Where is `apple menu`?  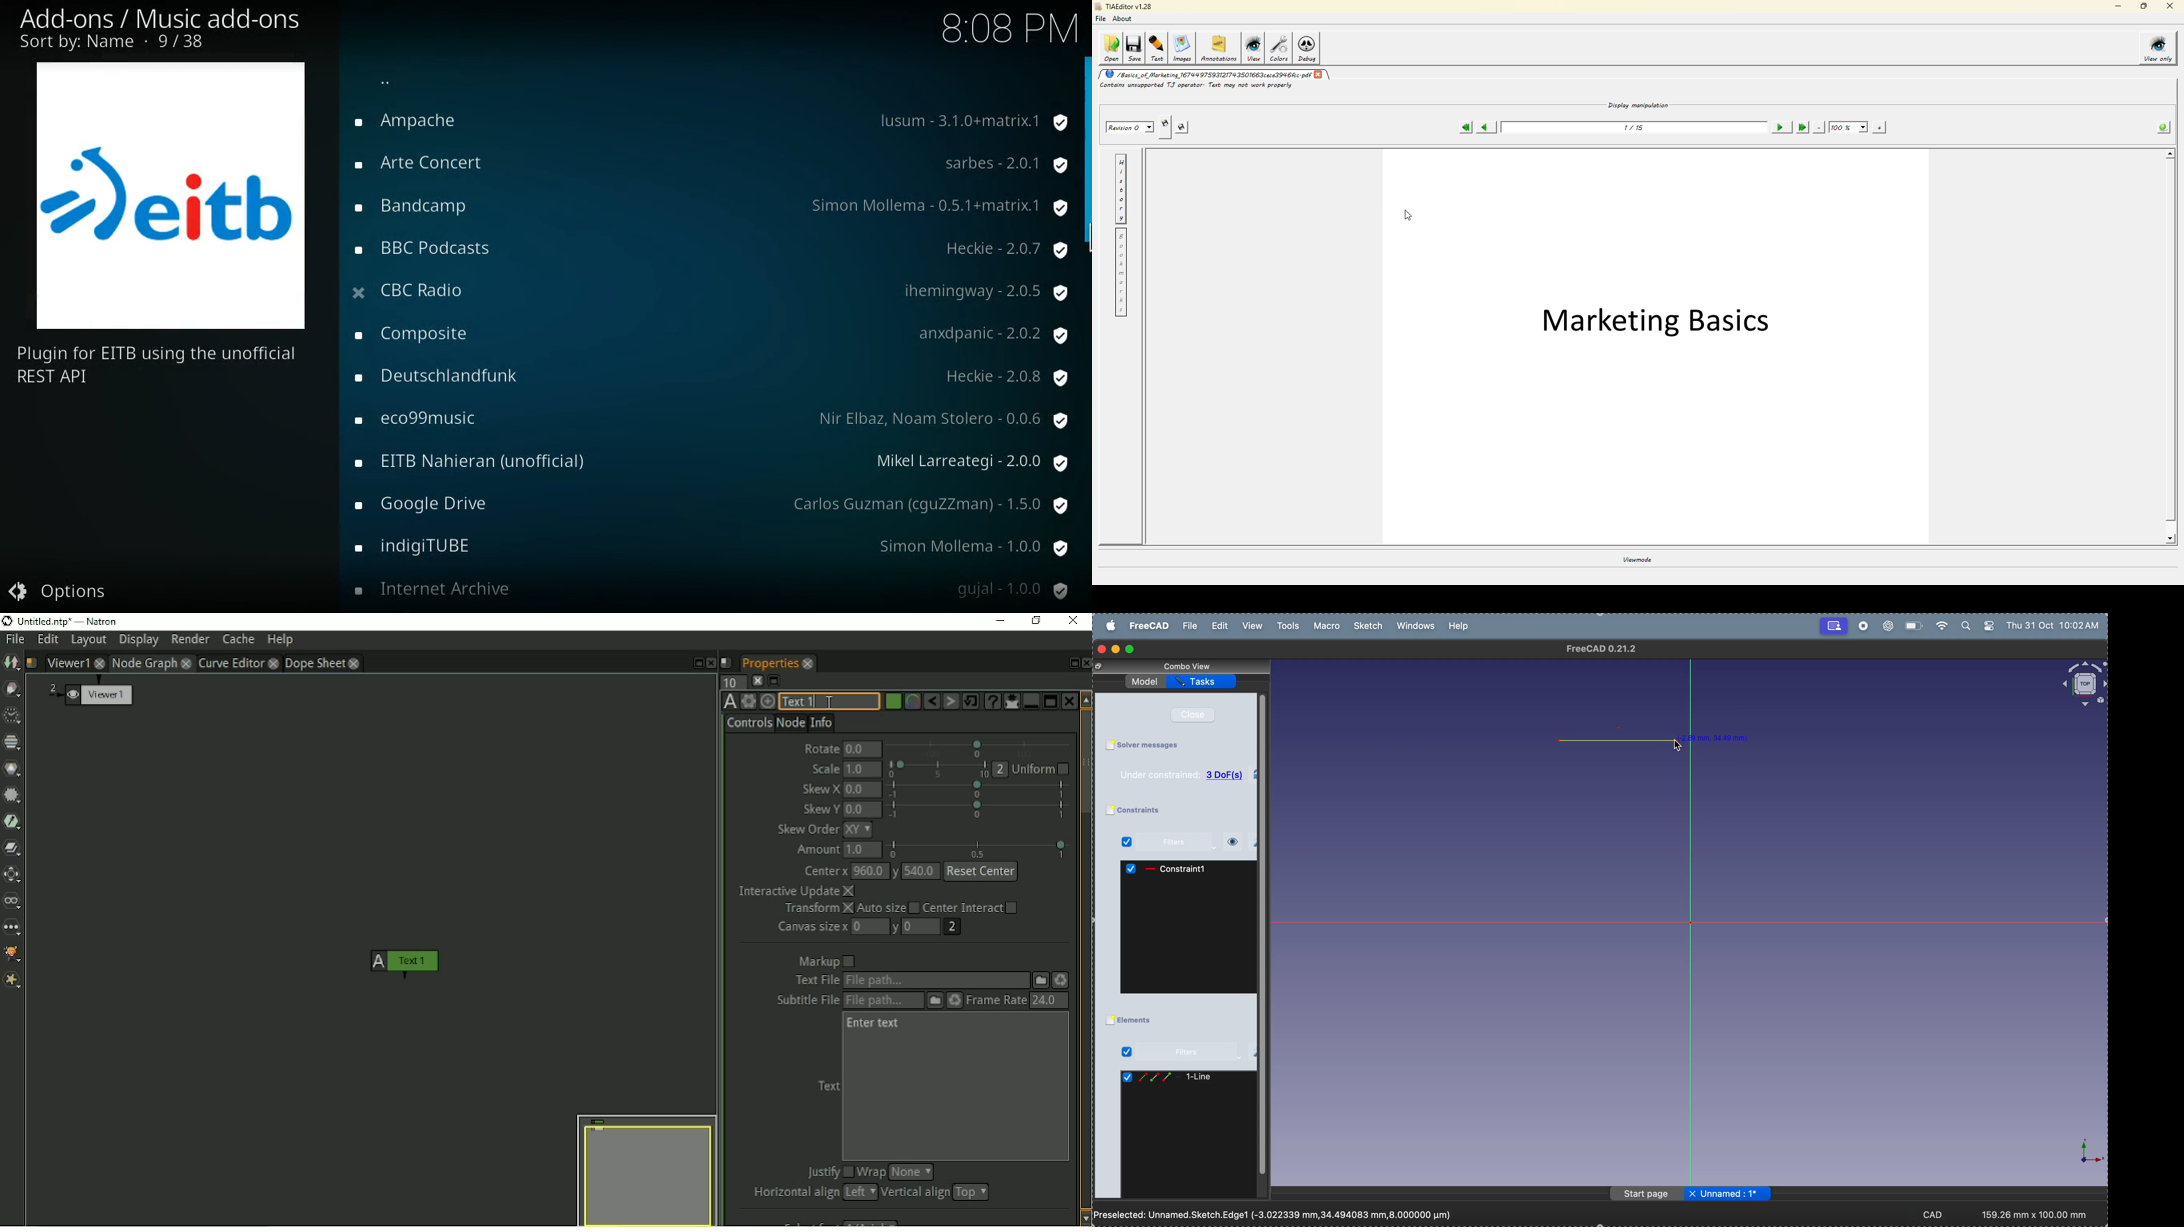 apple menu is located at coordinates (1112, 625).